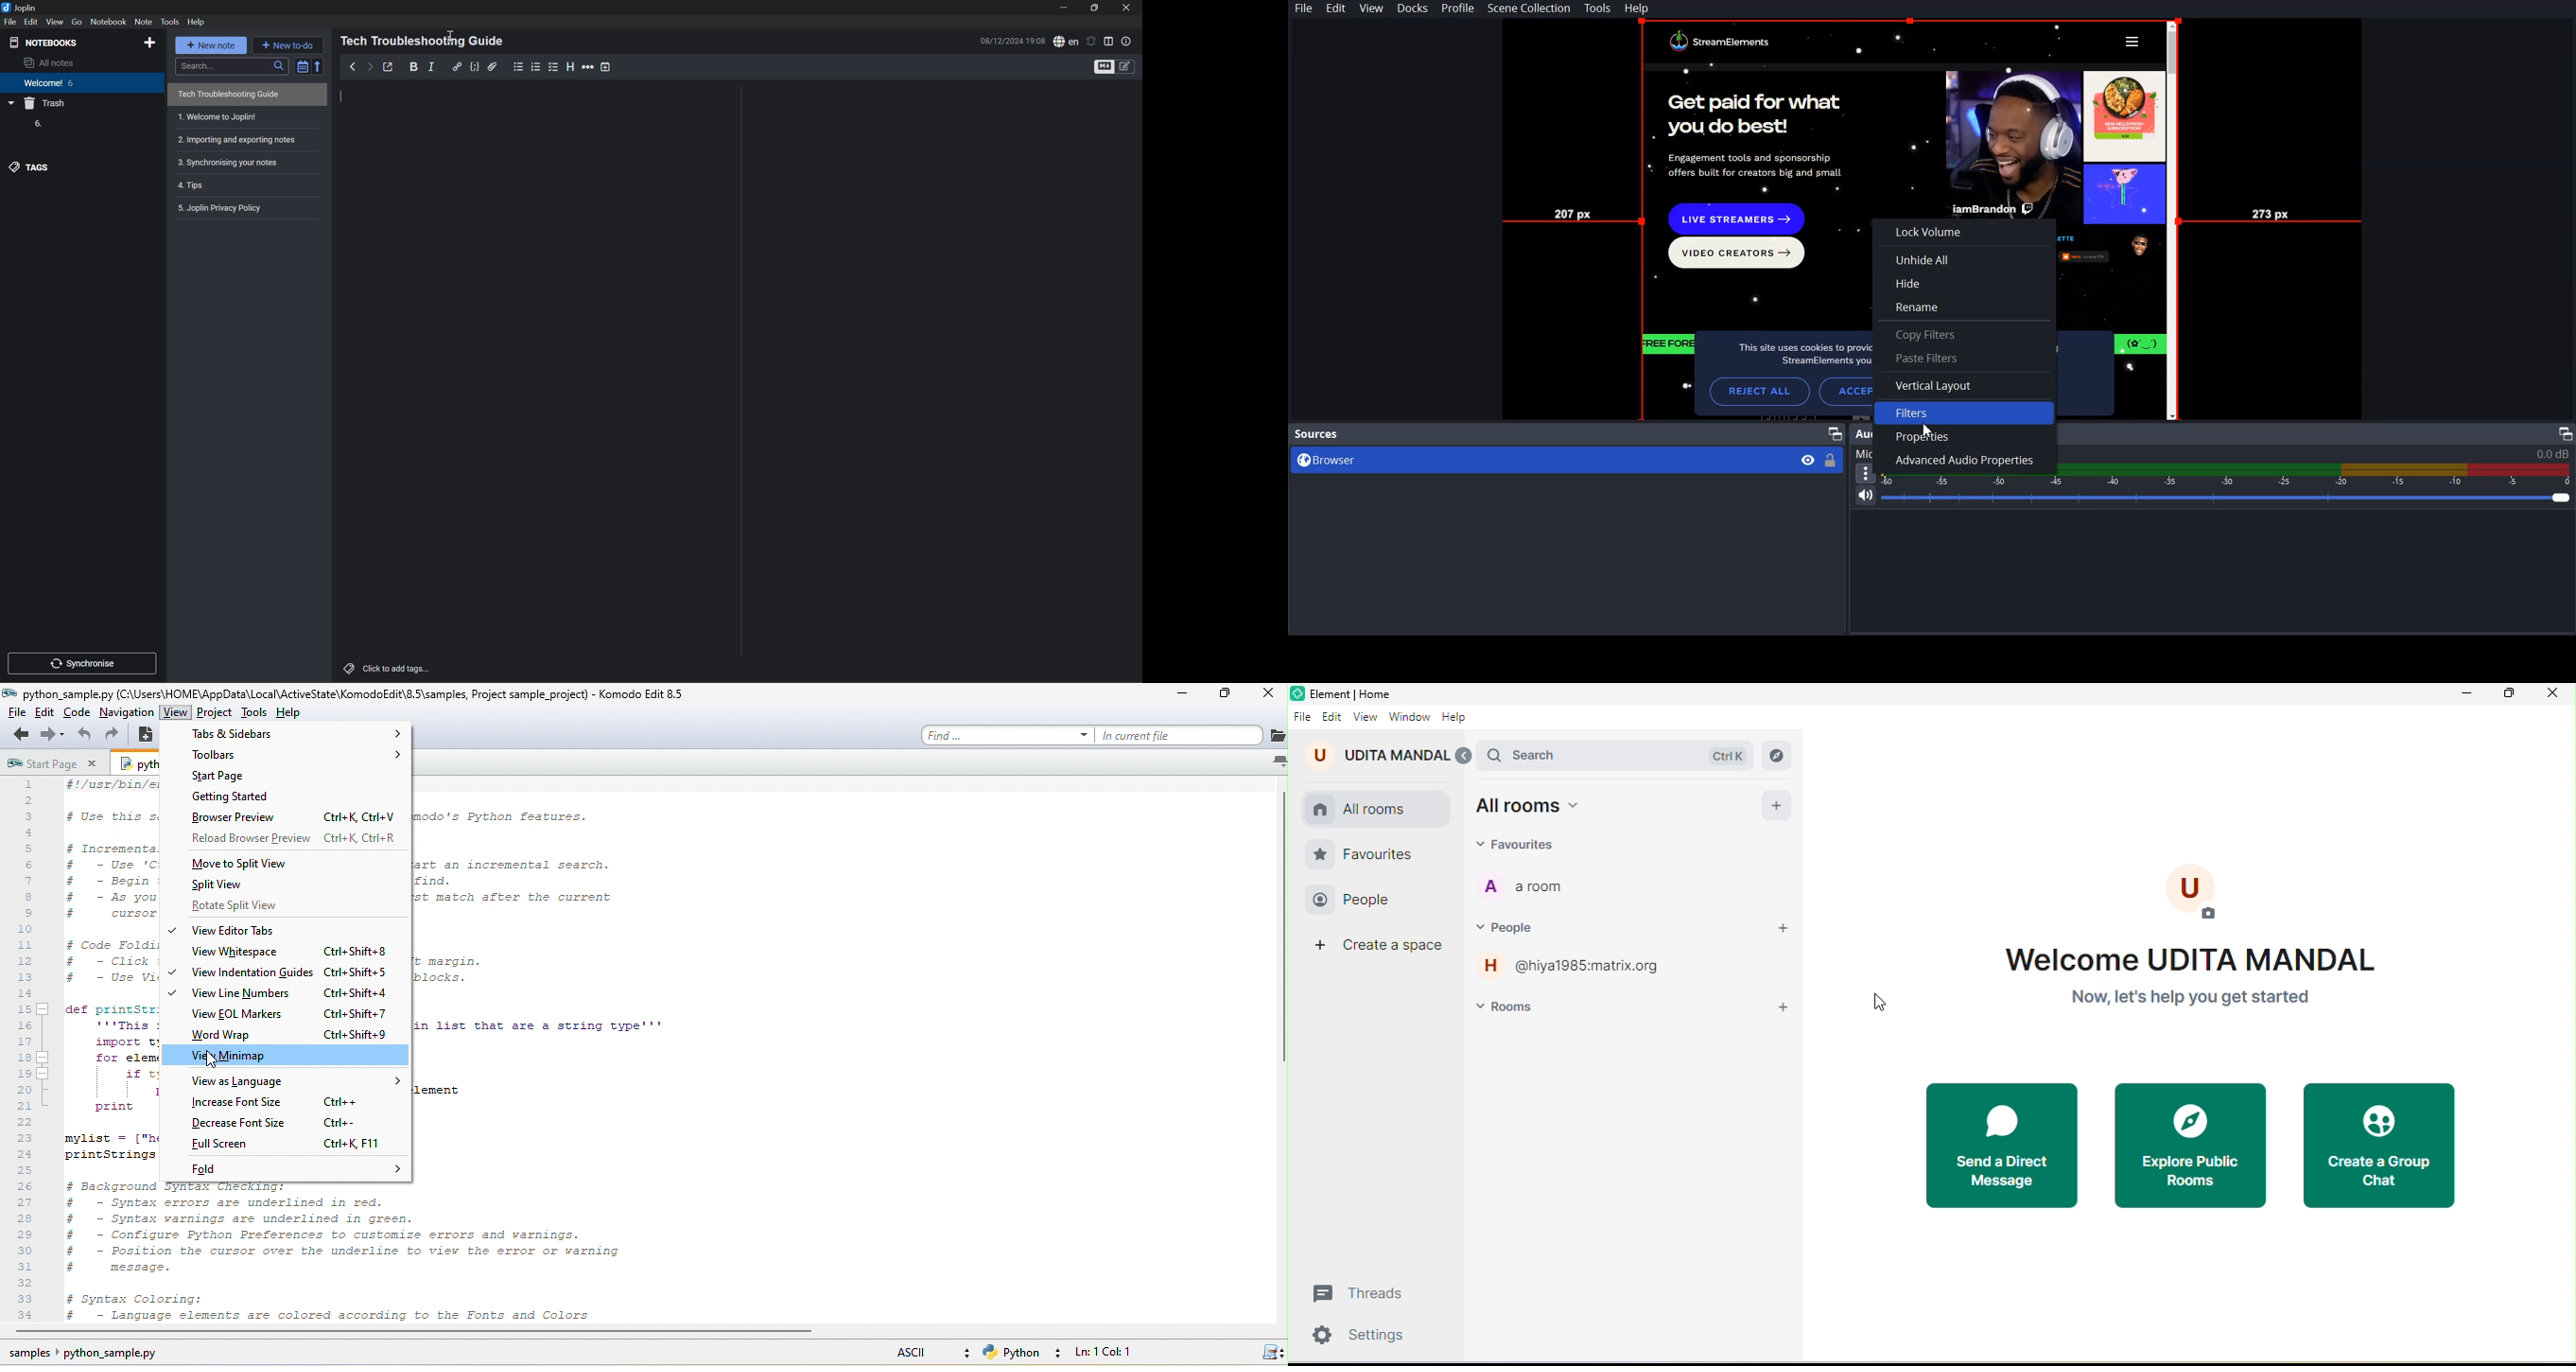 This screenshot has height=1372, width=2576. What do you see at coordinates (2465, 694) in the screenshot?
I see `minimize` at bounding box center [2465, 694].